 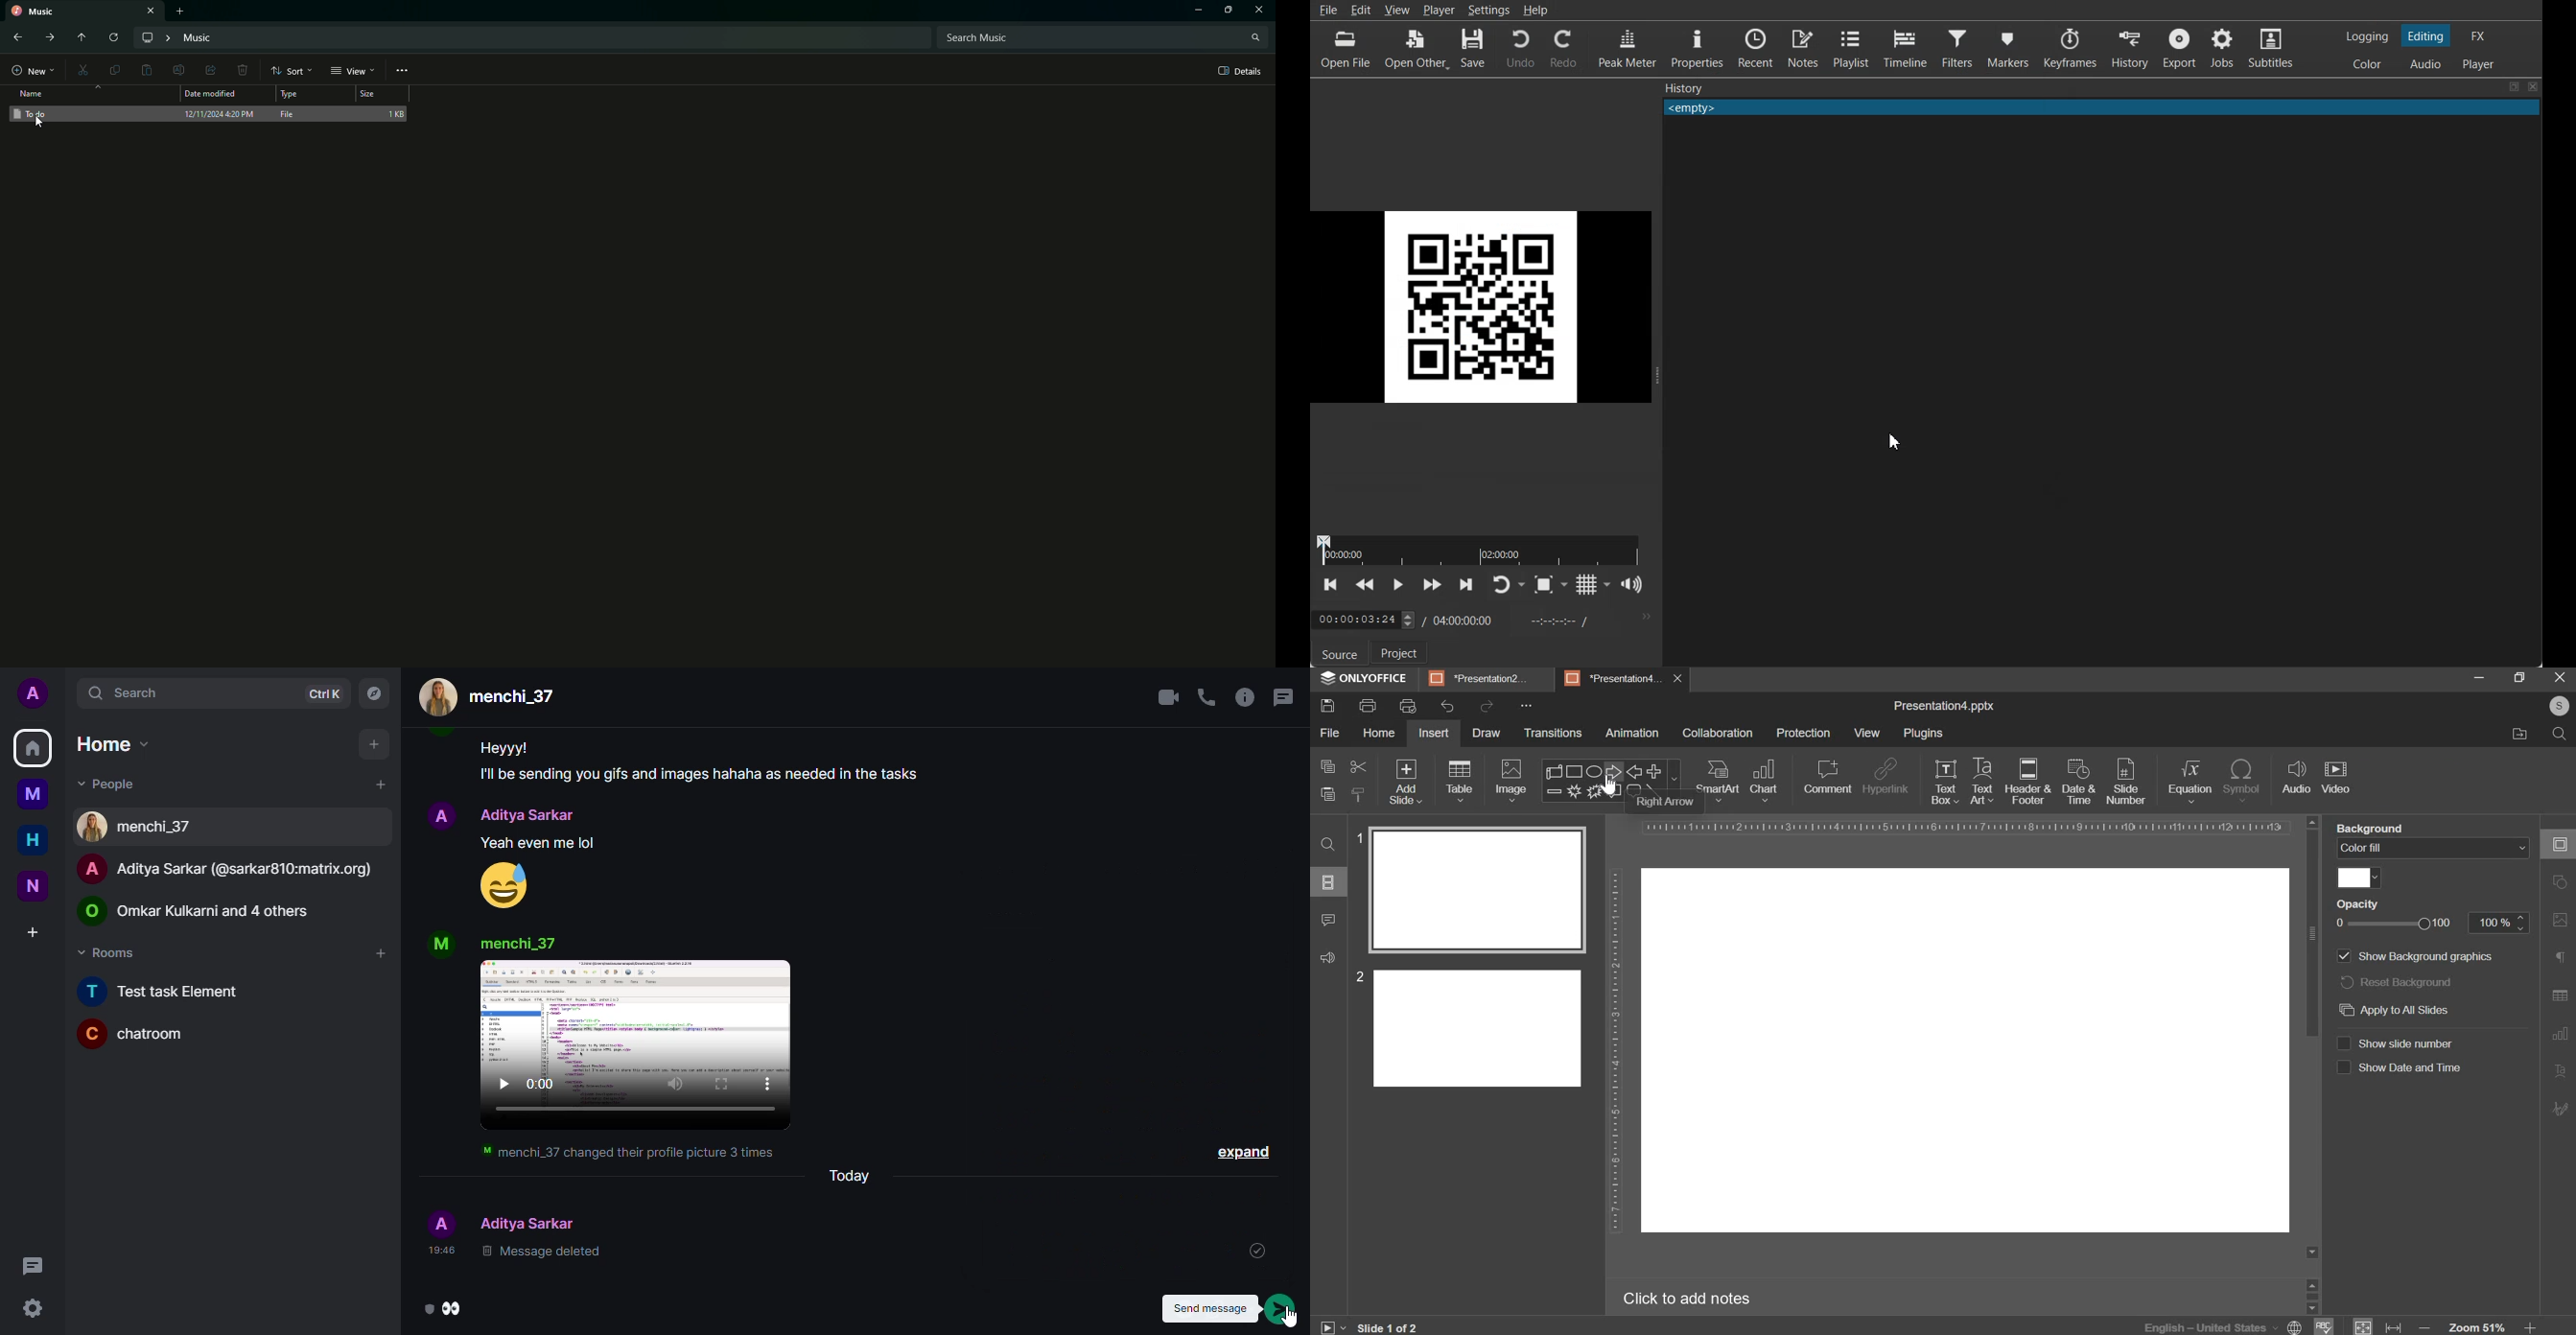 I want to click on threads, so click(x=1281, y=697).